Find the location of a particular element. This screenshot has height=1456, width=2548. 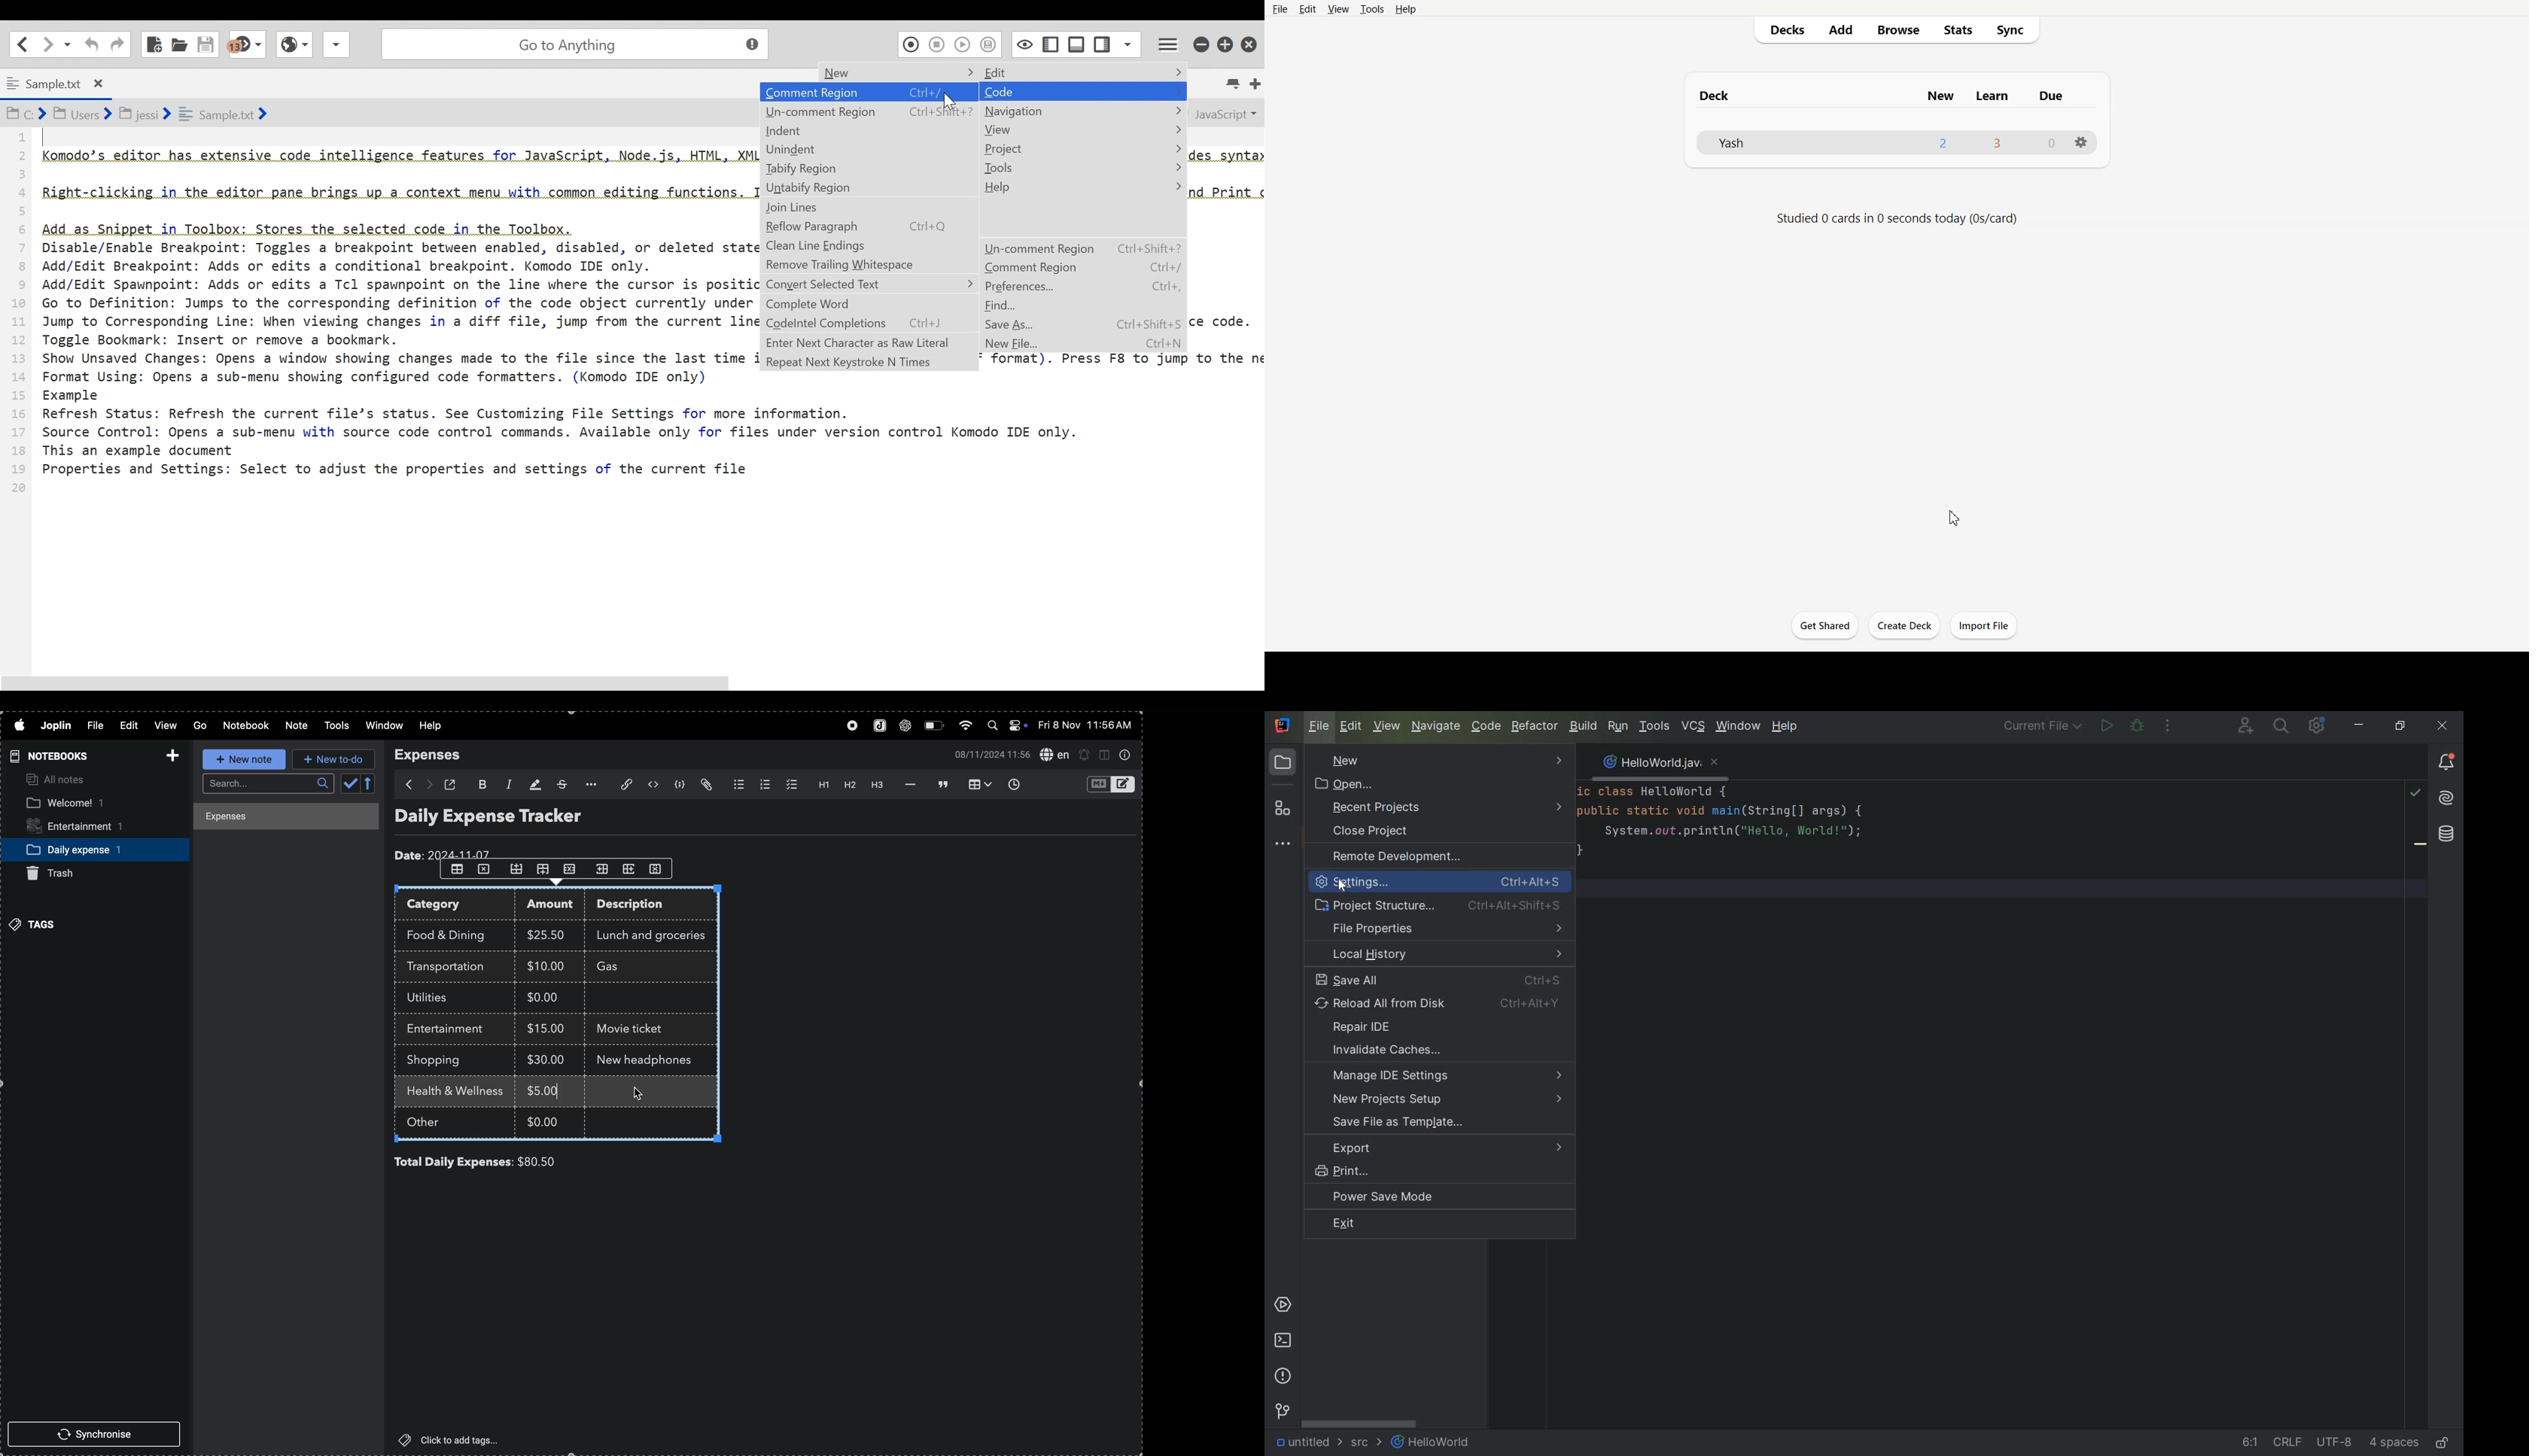

notebooks is located at coordinates (47, 756).